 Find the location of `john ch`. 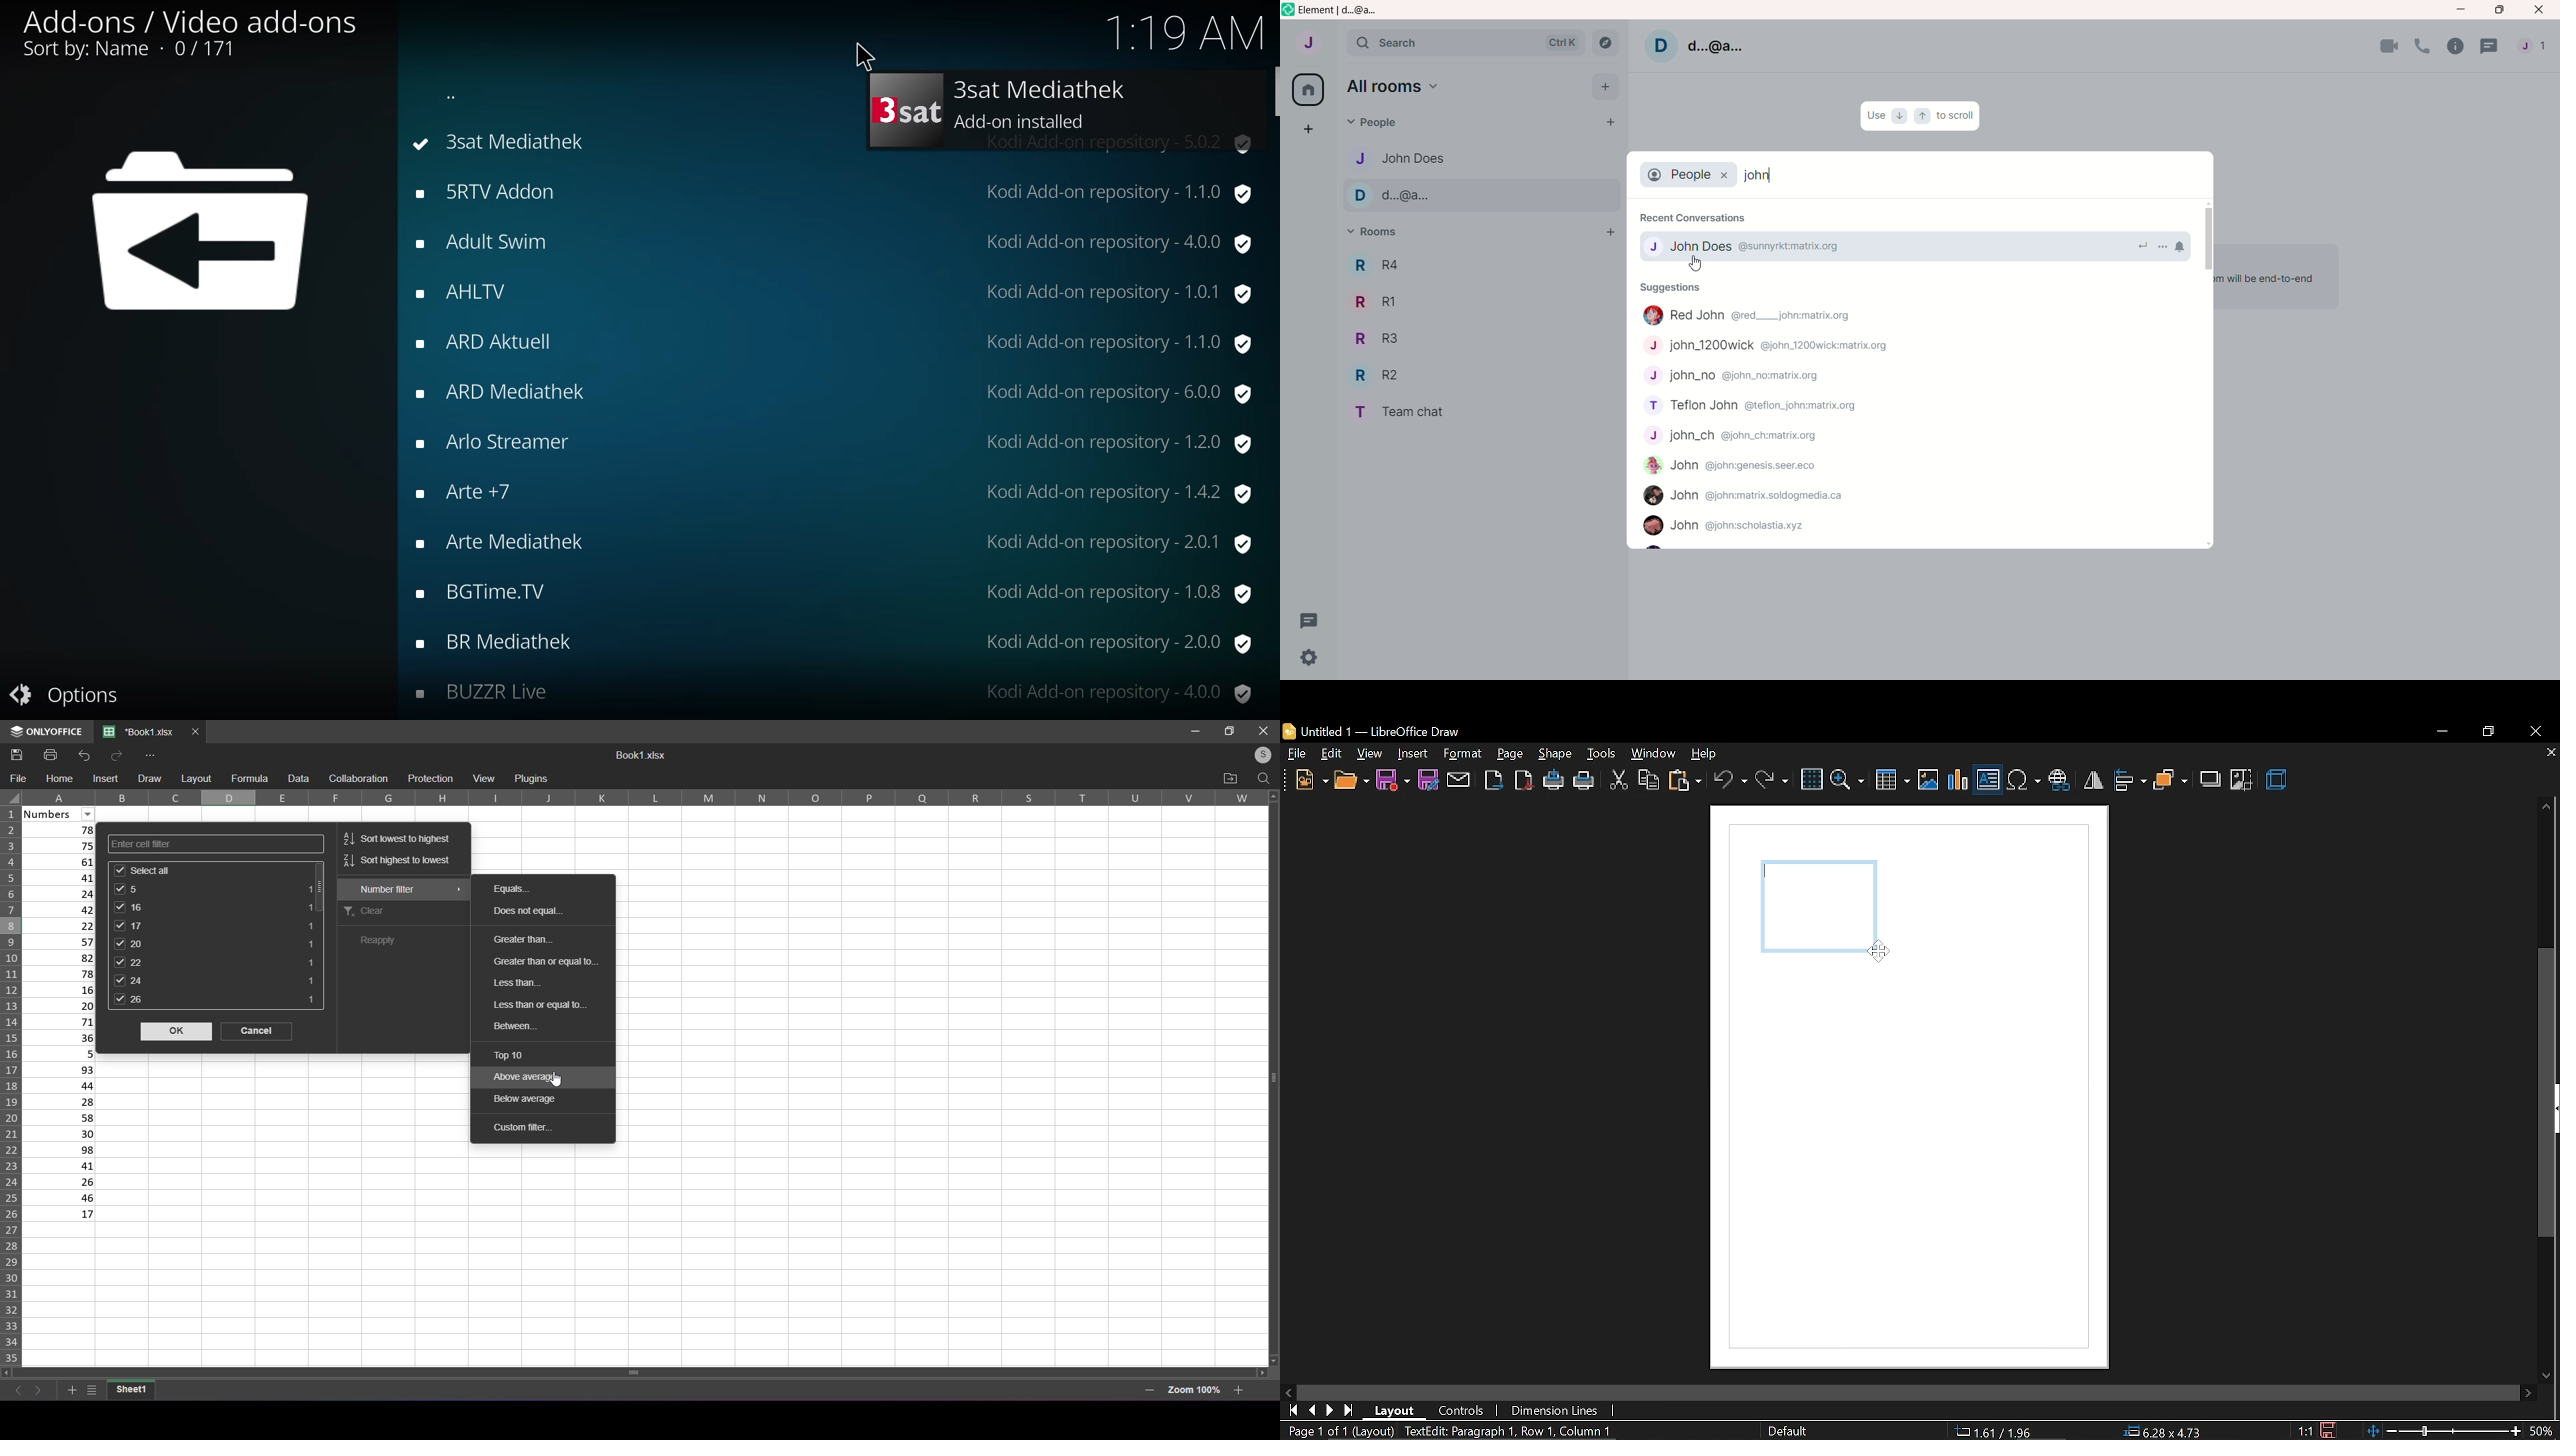

john ch is located at coordinates (1737, 439).